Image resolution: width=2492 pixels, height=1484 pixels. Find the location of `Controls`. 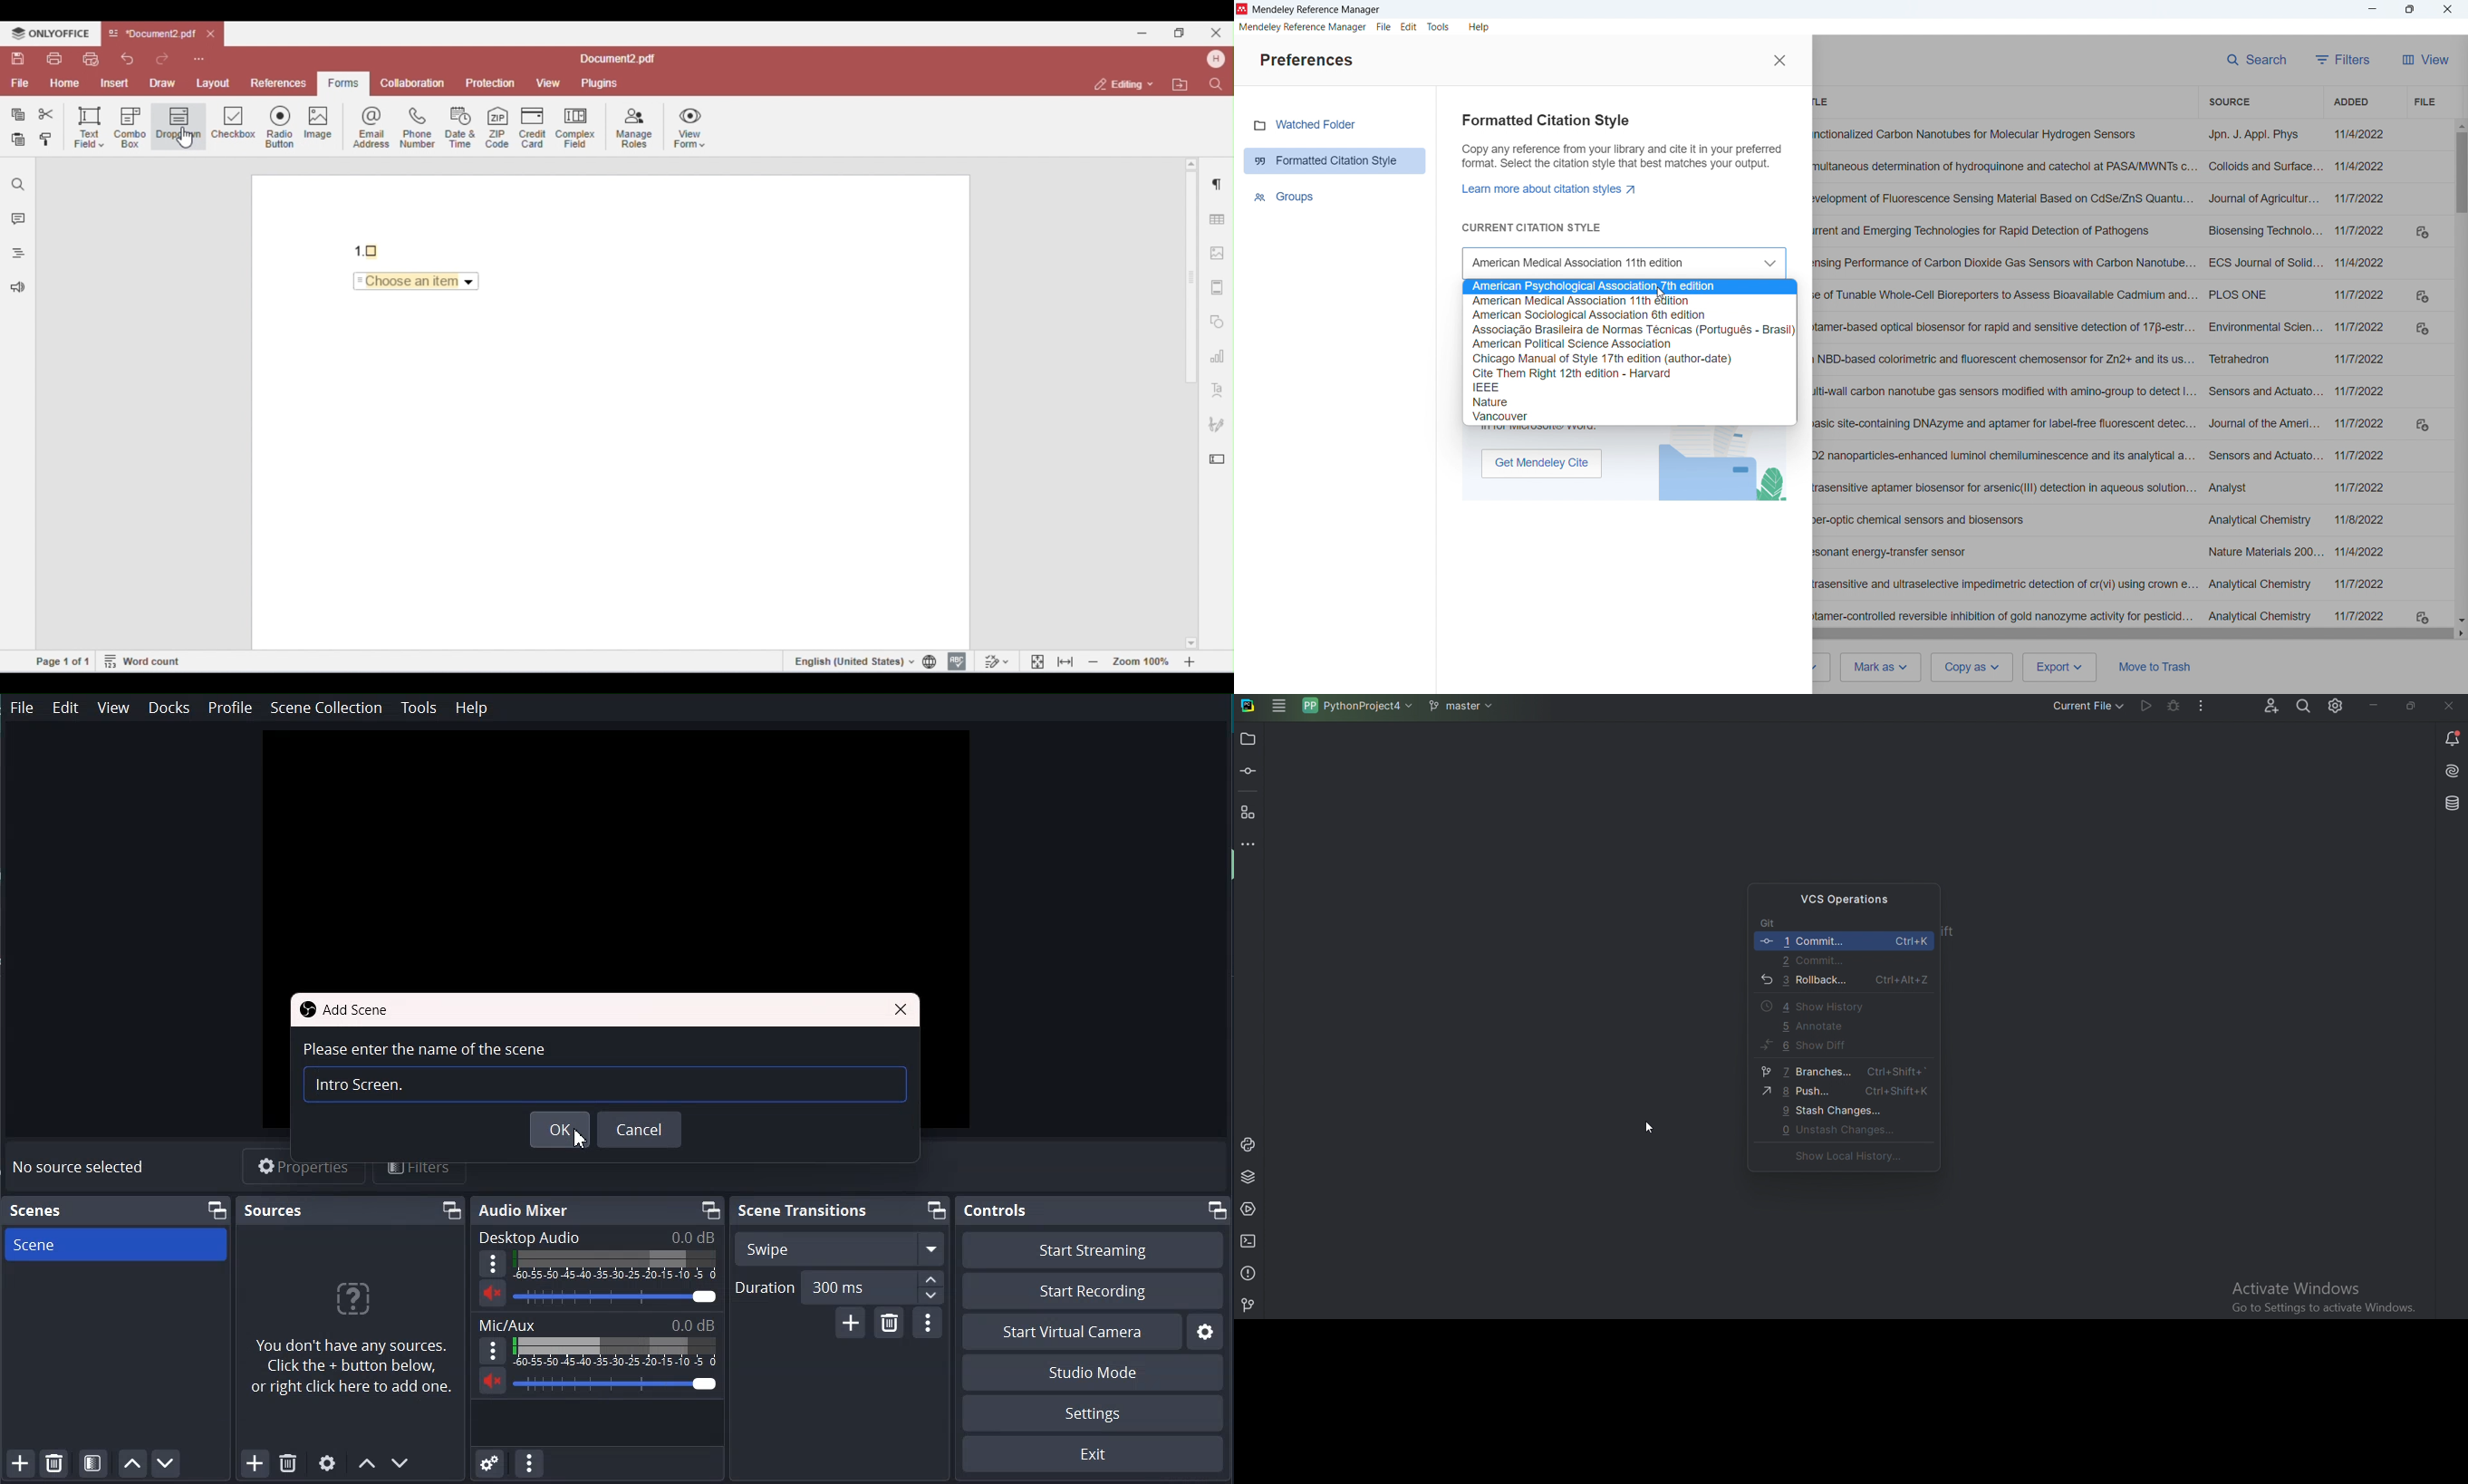

Controls is located at coordinates (998, 1210).